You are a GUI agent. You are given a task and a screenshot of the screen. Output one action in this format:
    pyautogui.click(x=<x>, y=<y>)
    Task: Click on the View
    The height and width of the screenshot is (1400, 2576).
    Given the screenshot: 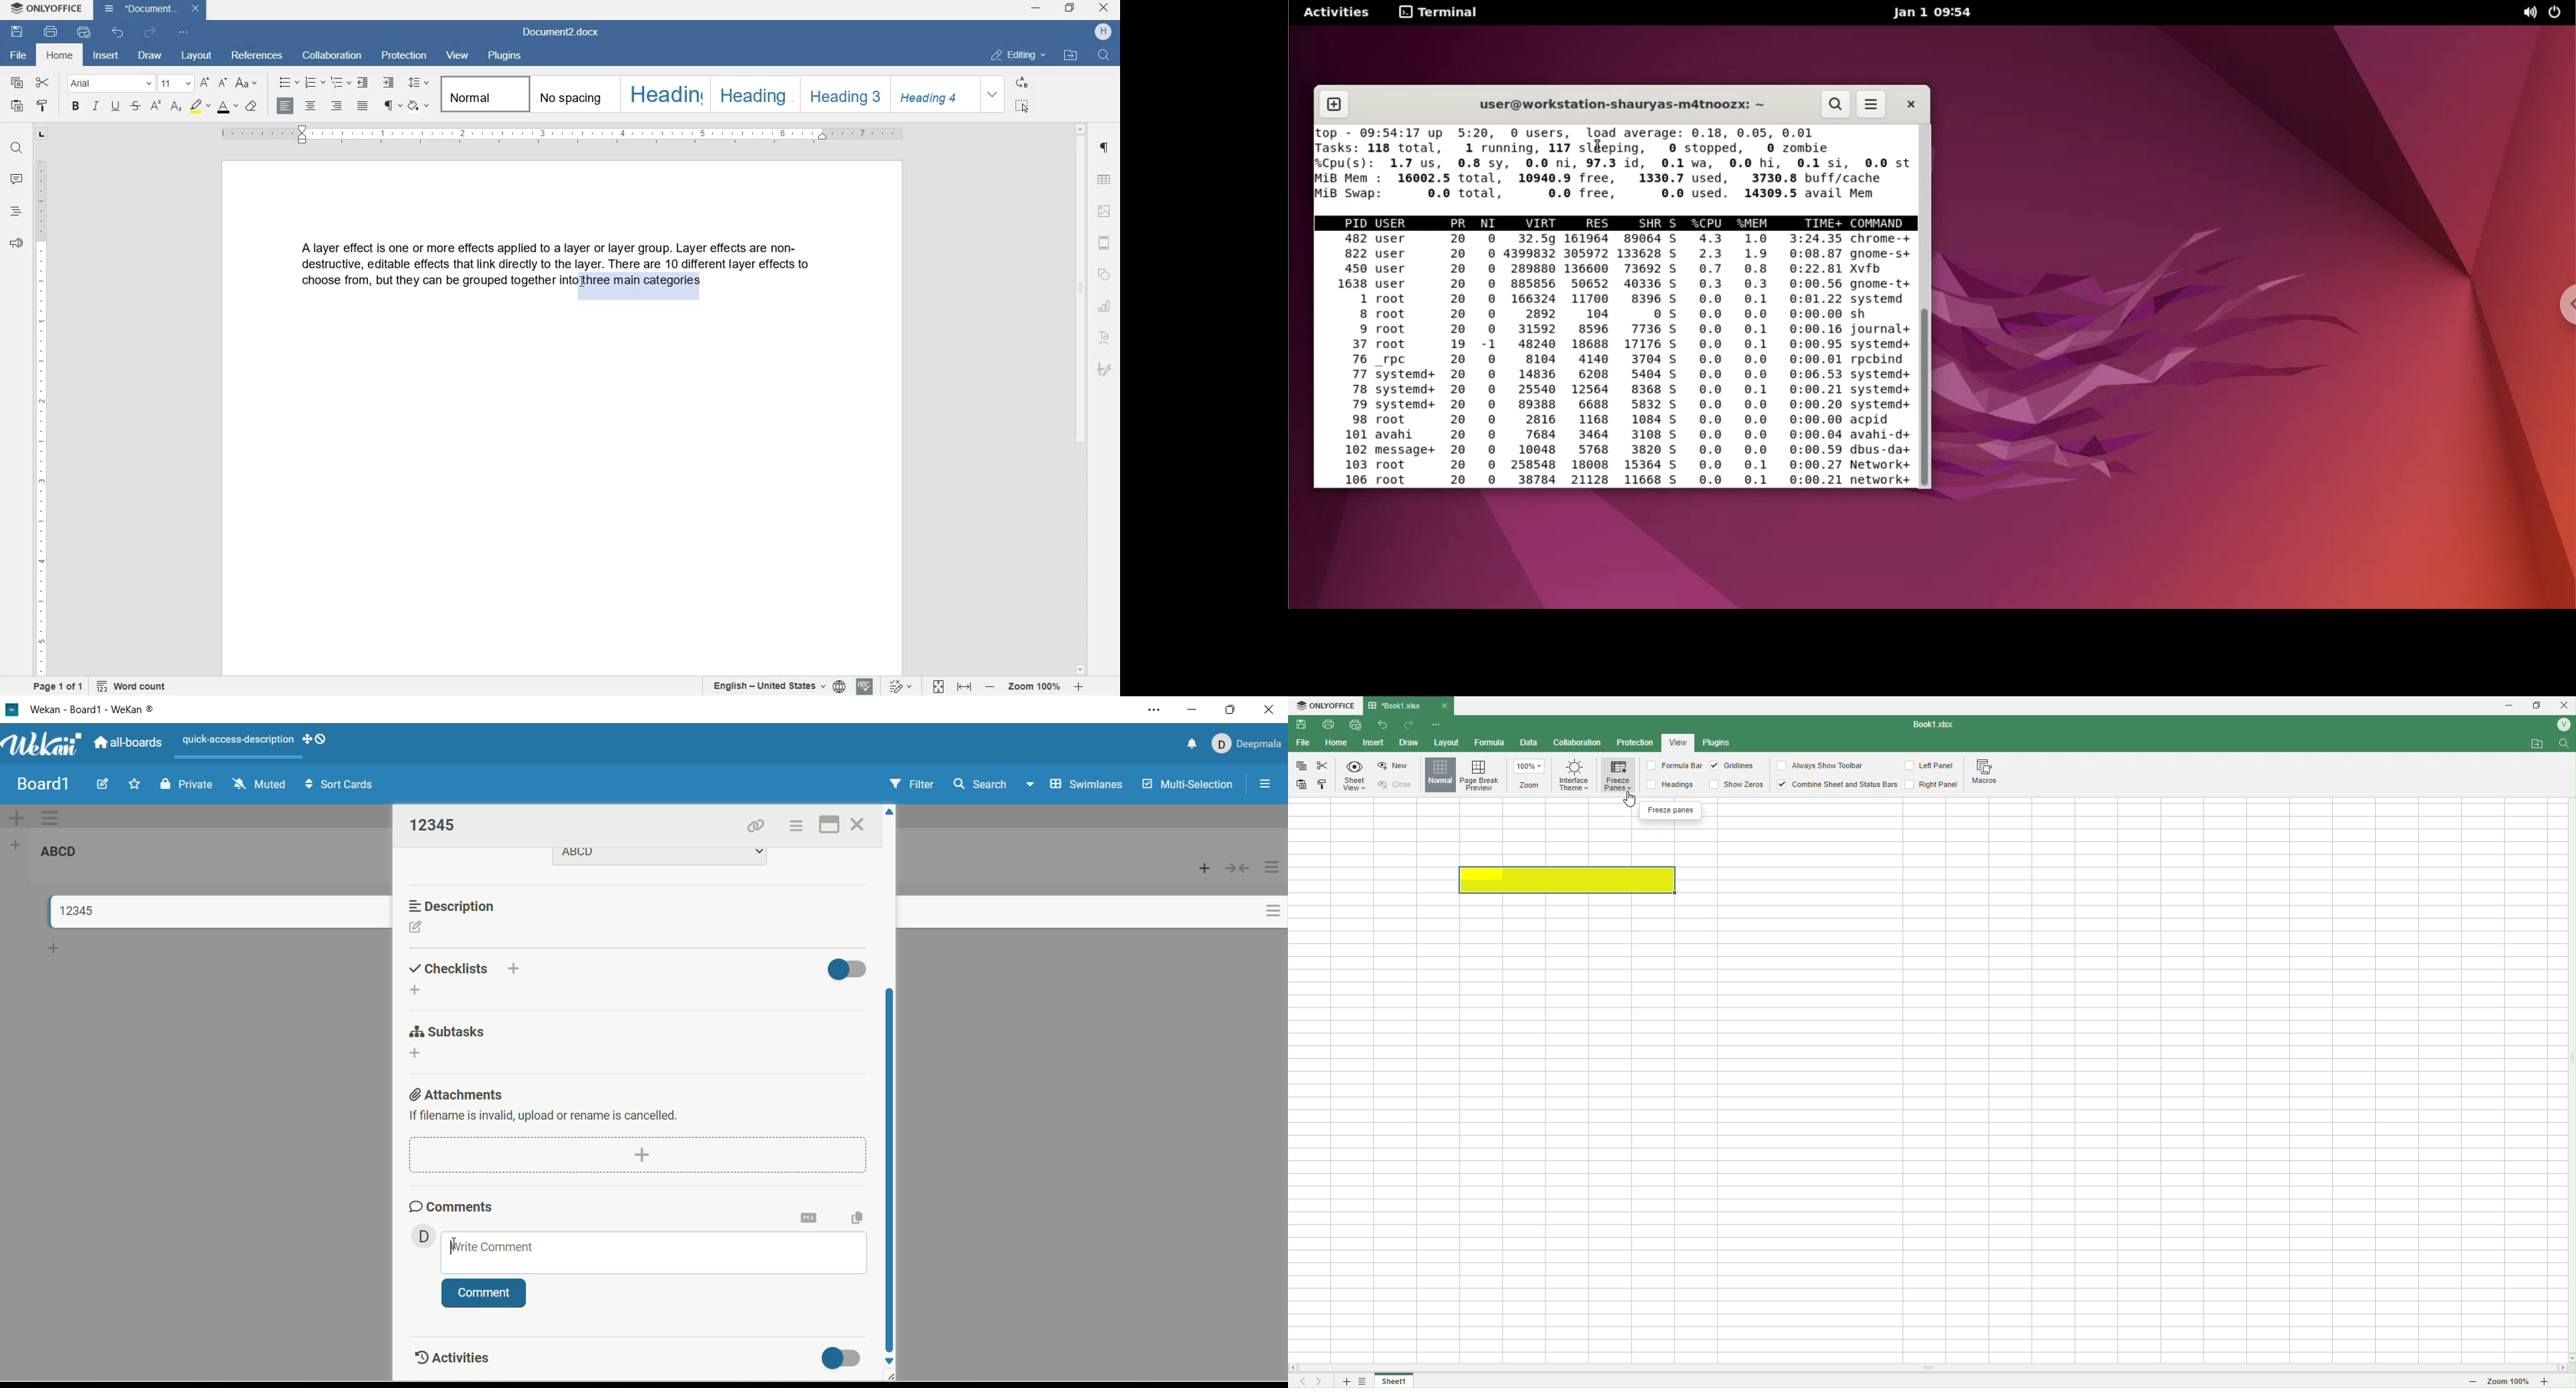 What is the action you would take?
    pyautogui.click(x=1678, y=741)
    